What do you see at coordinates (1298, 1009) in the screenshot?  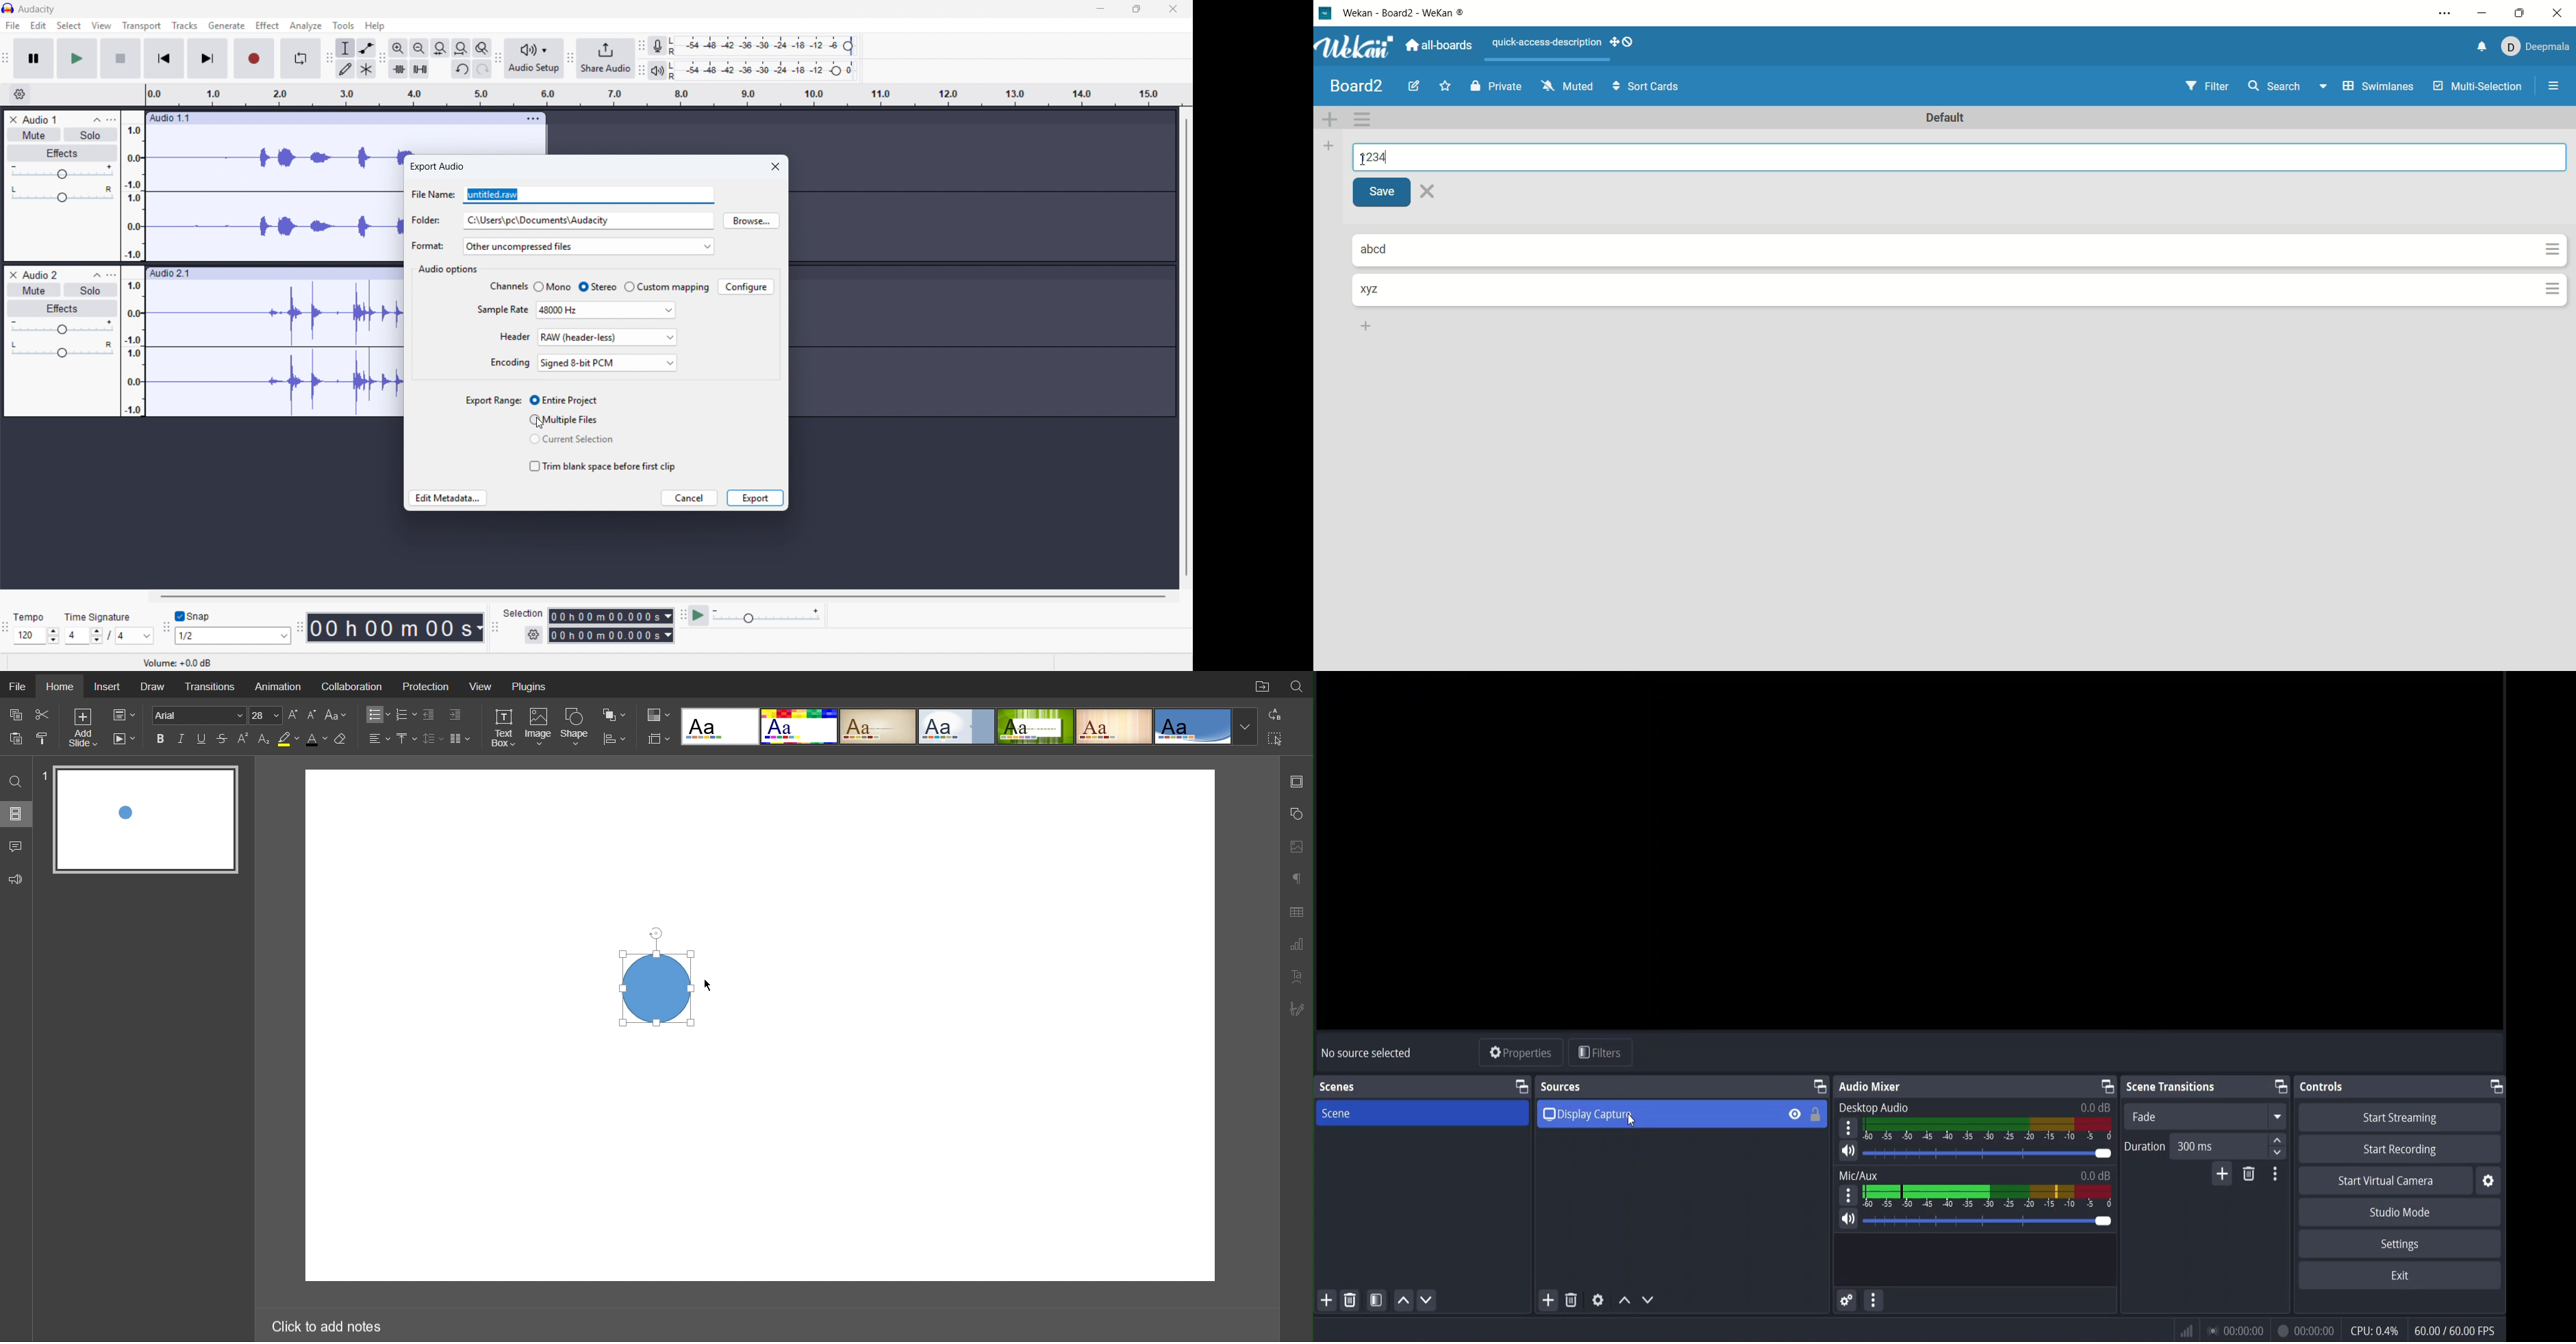 I see `Signature ` at bounding box center [1298, 1009].